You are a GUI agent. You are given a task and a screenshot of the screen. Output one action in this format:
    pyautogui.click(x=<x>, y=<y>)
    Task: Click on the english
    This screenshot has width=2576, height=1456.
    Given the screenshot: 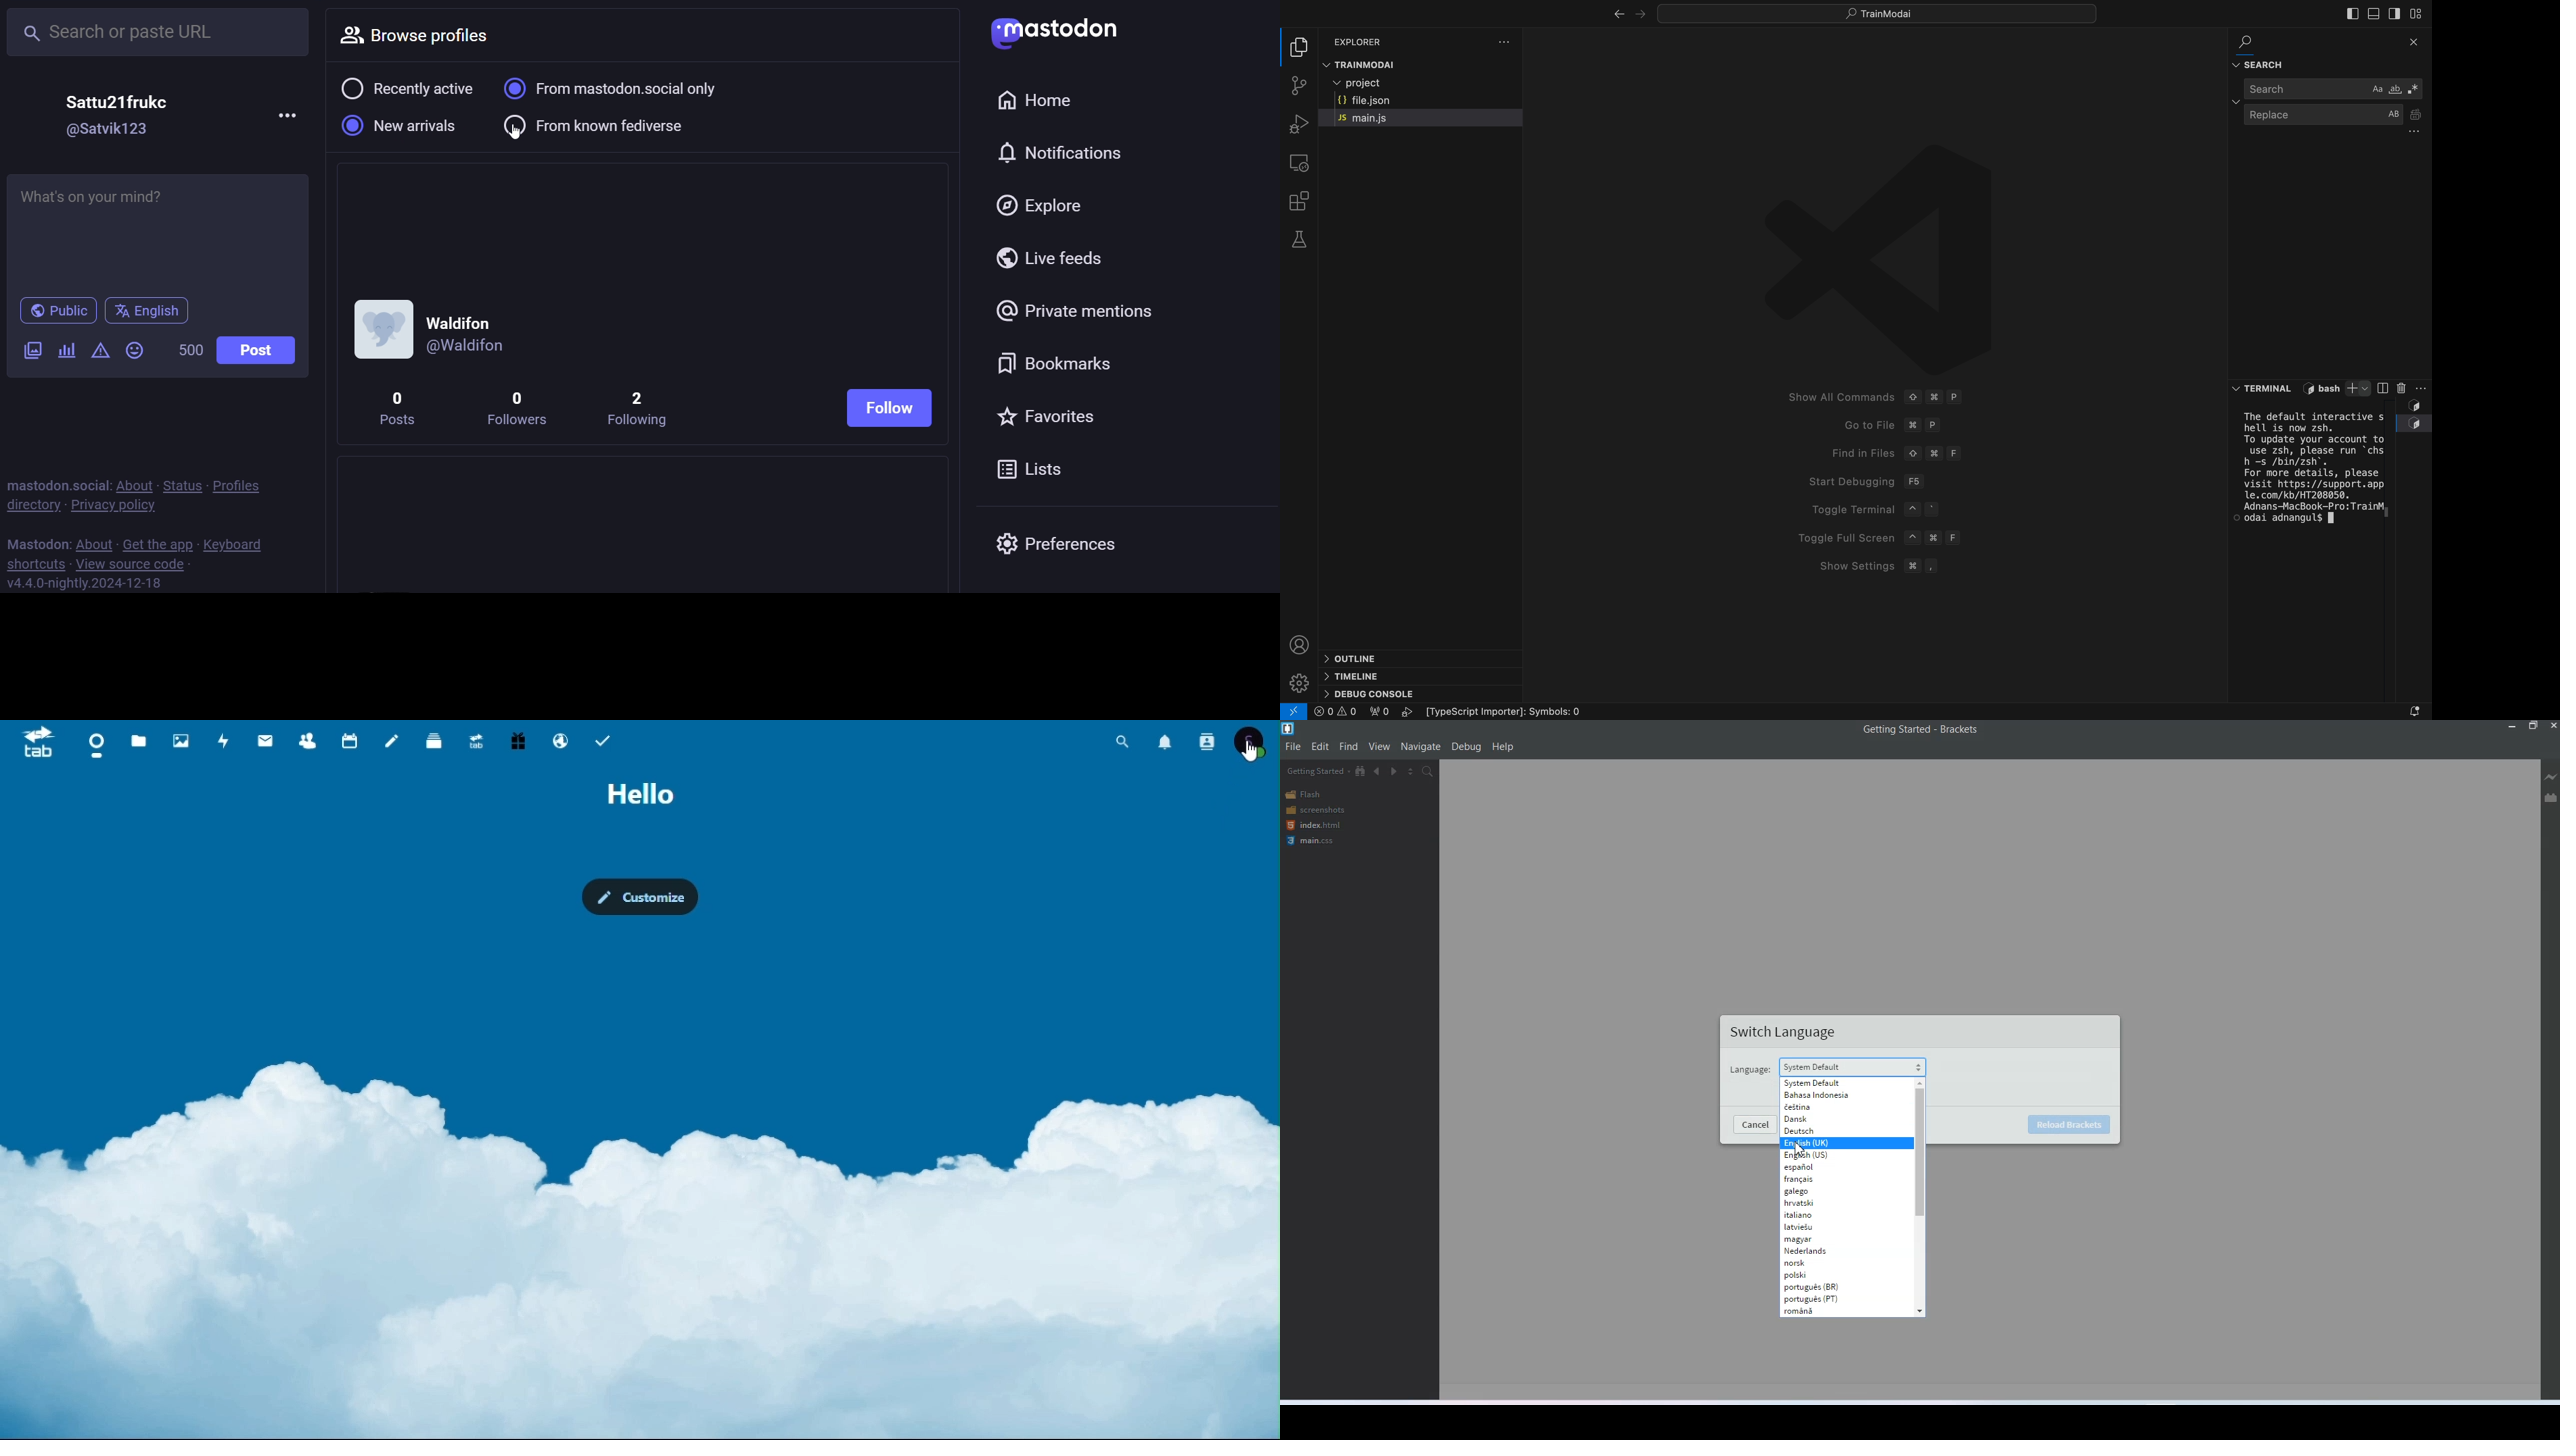 What is the action you would take?
    pyautogui.click(x=147, y=313)
    